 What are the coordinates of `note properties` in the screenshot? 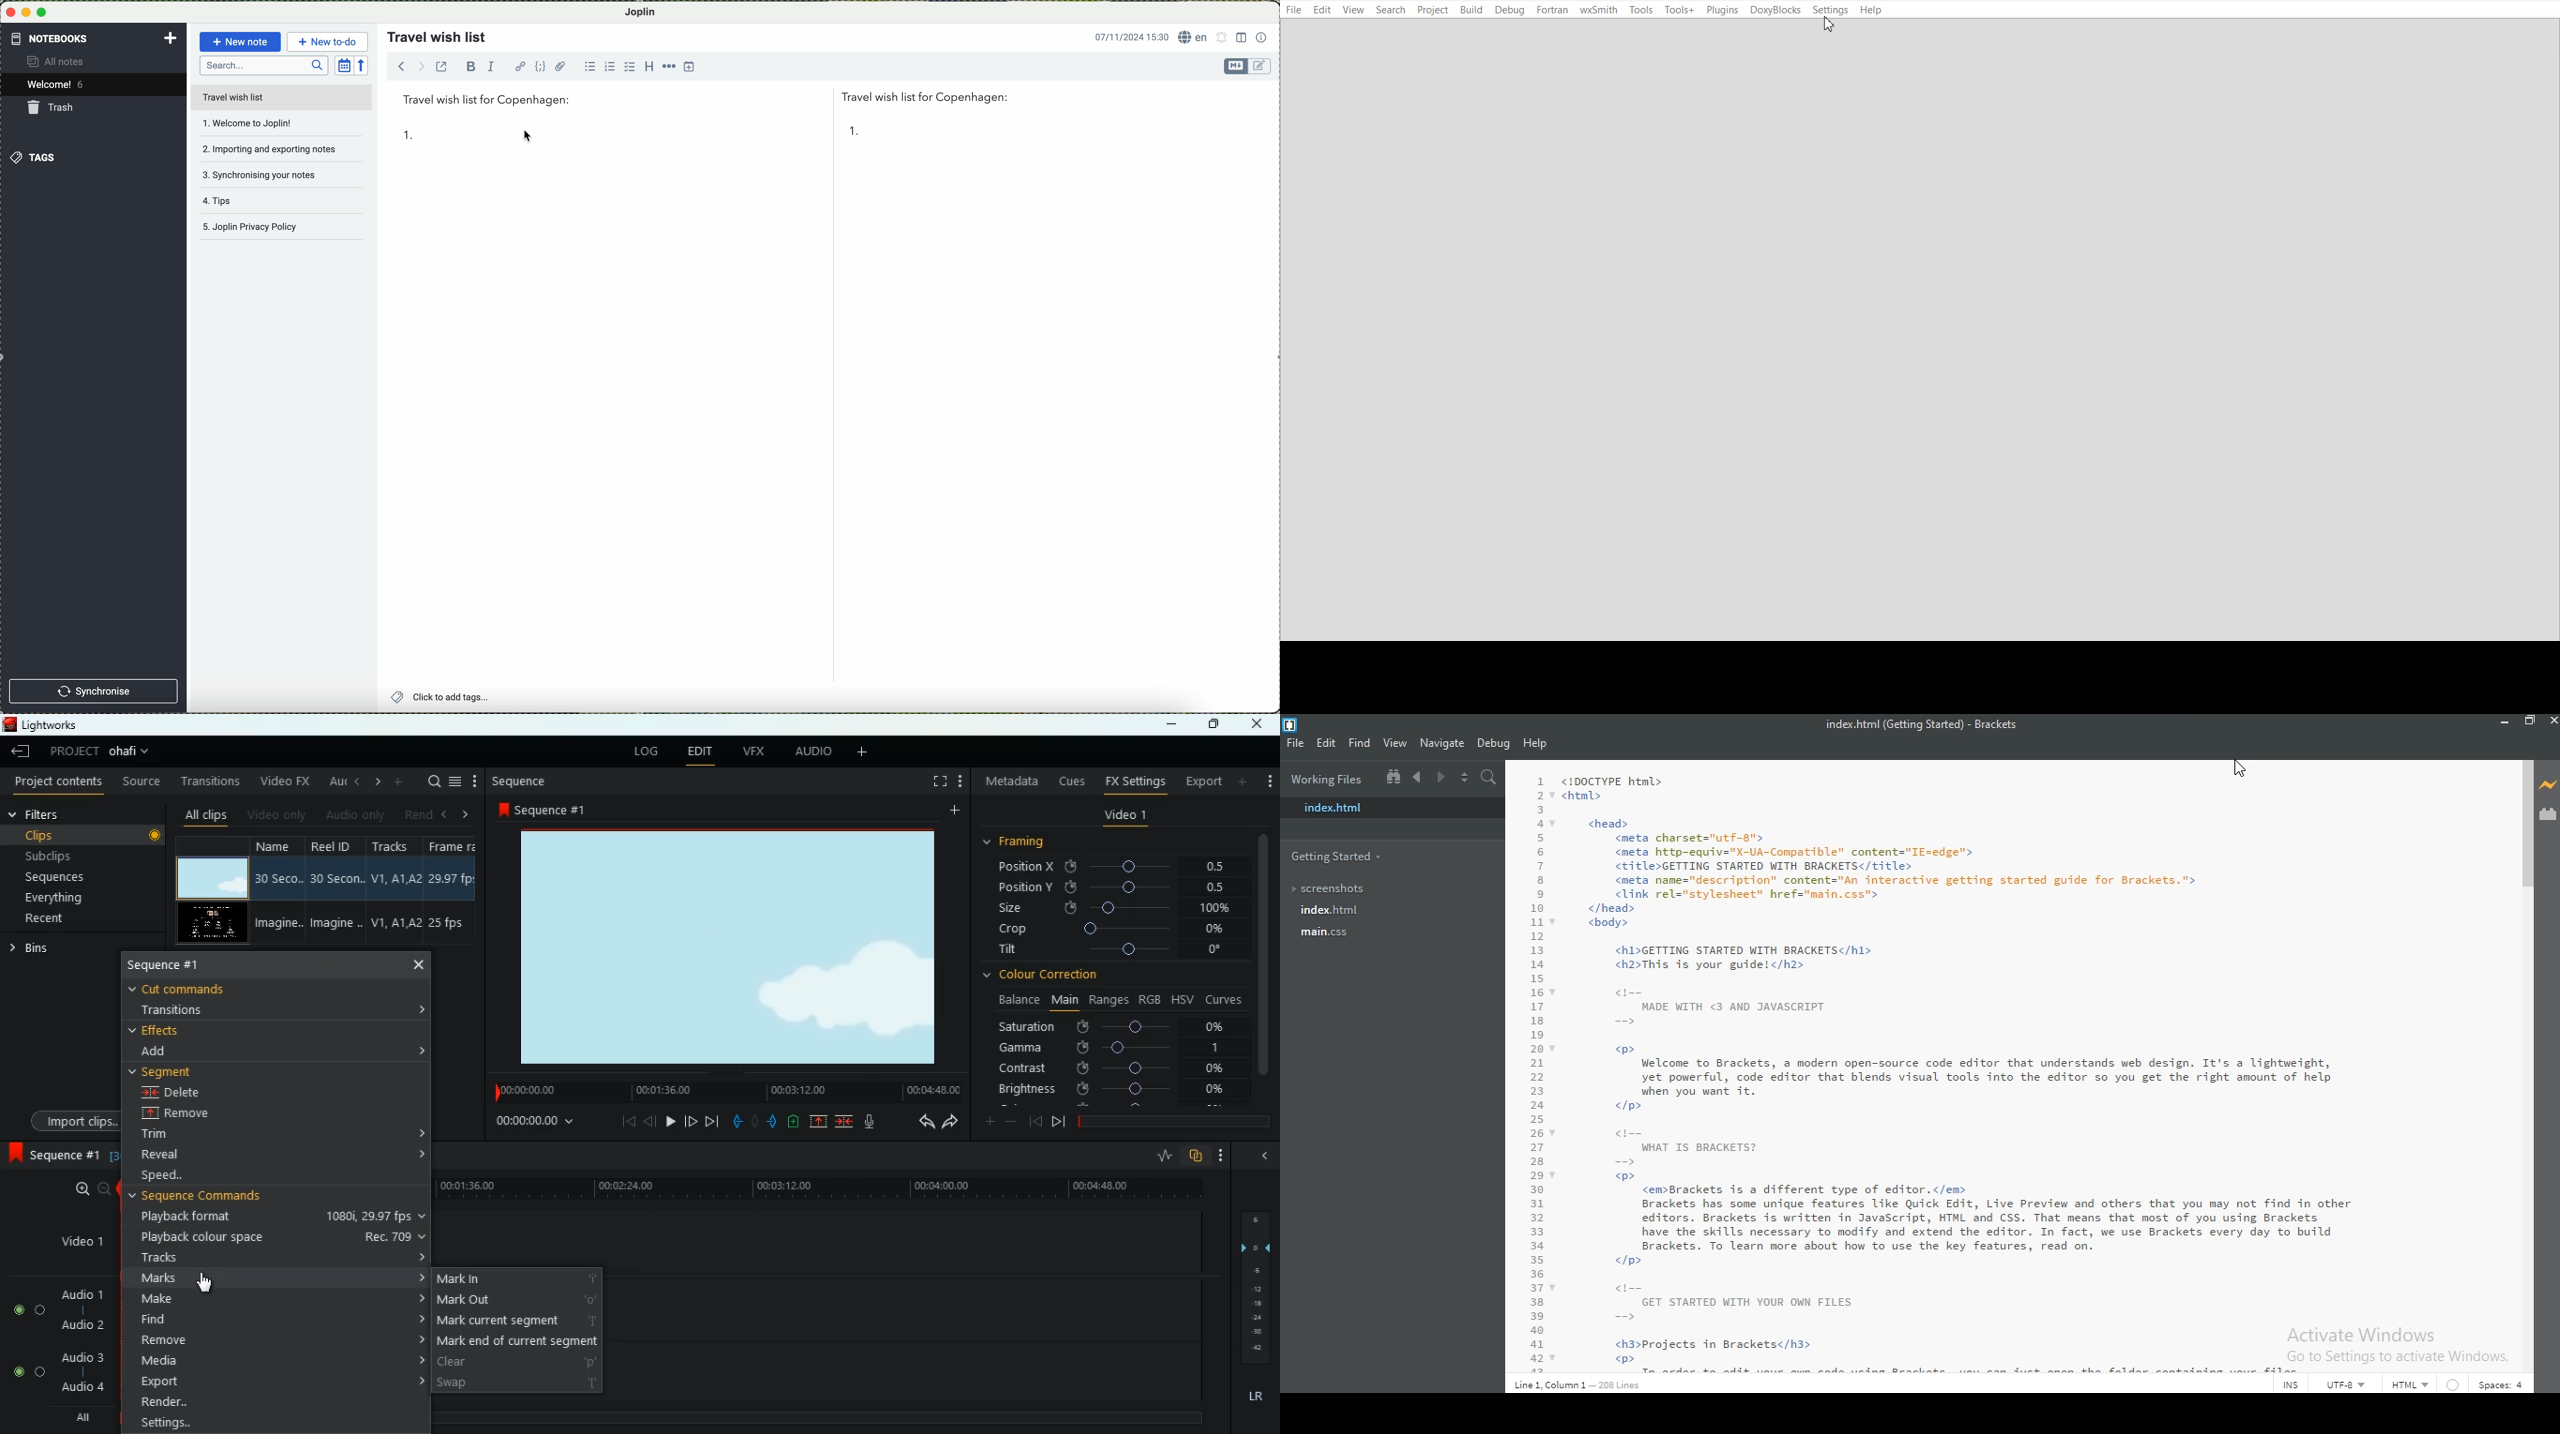 It's located at (1261, 37).